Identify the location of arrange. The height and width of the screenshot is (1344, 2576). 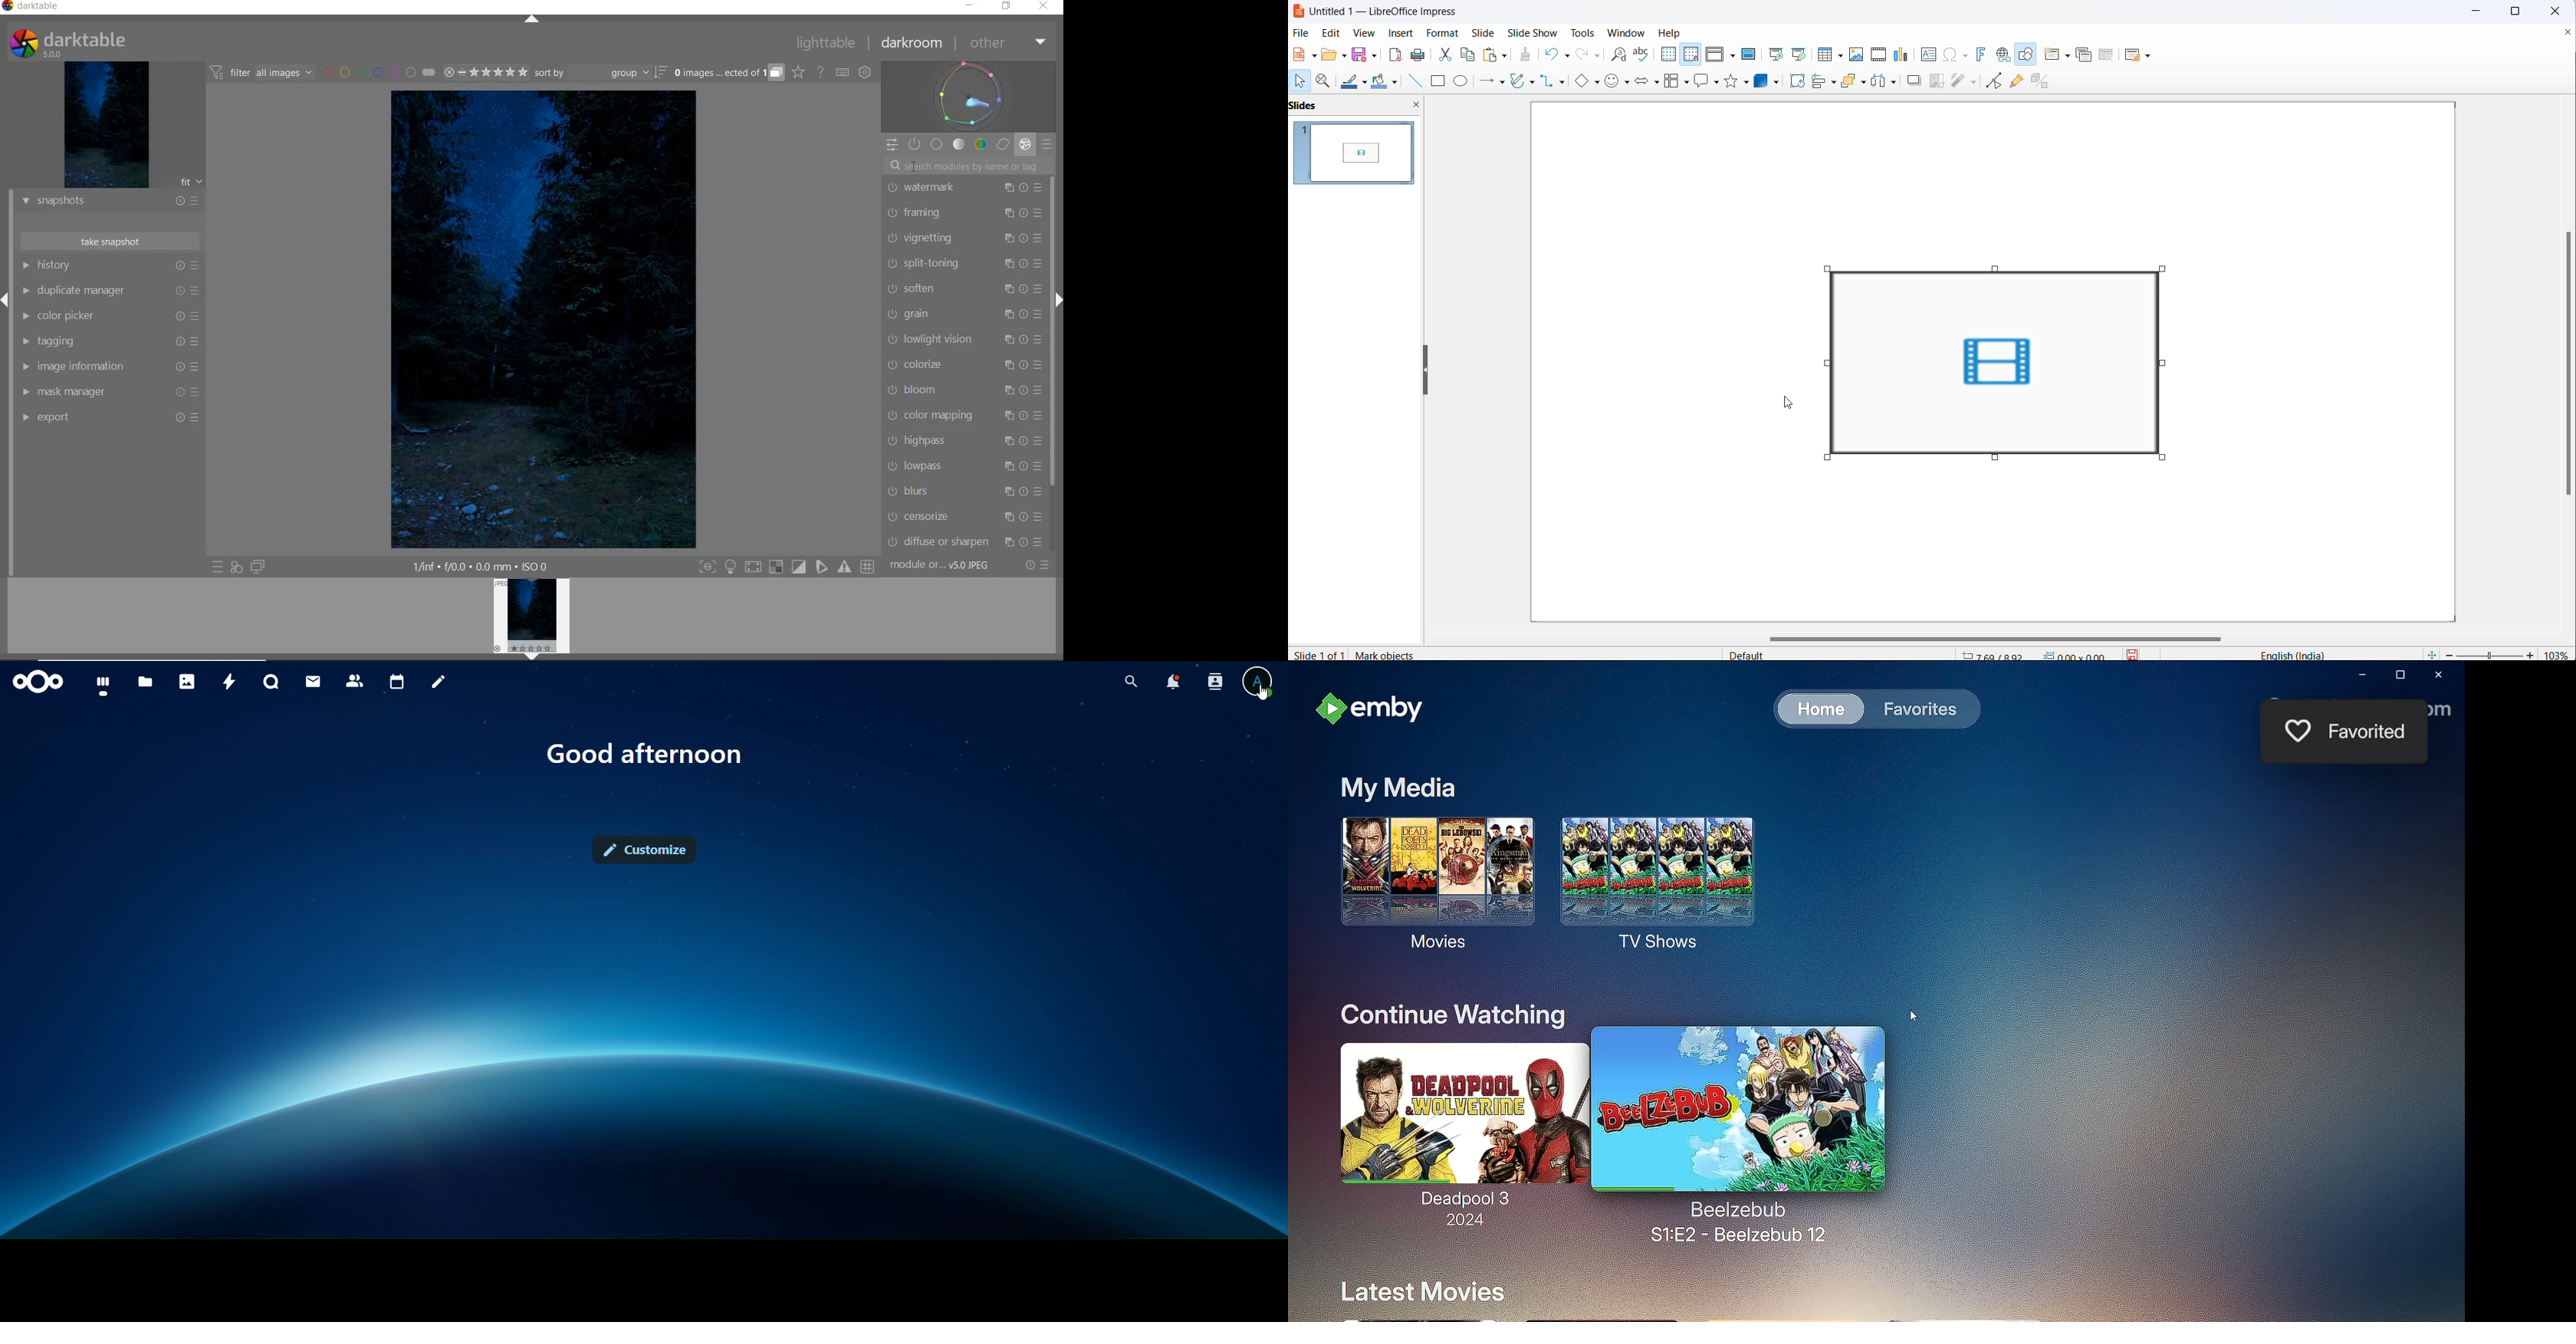
(1849, 81).